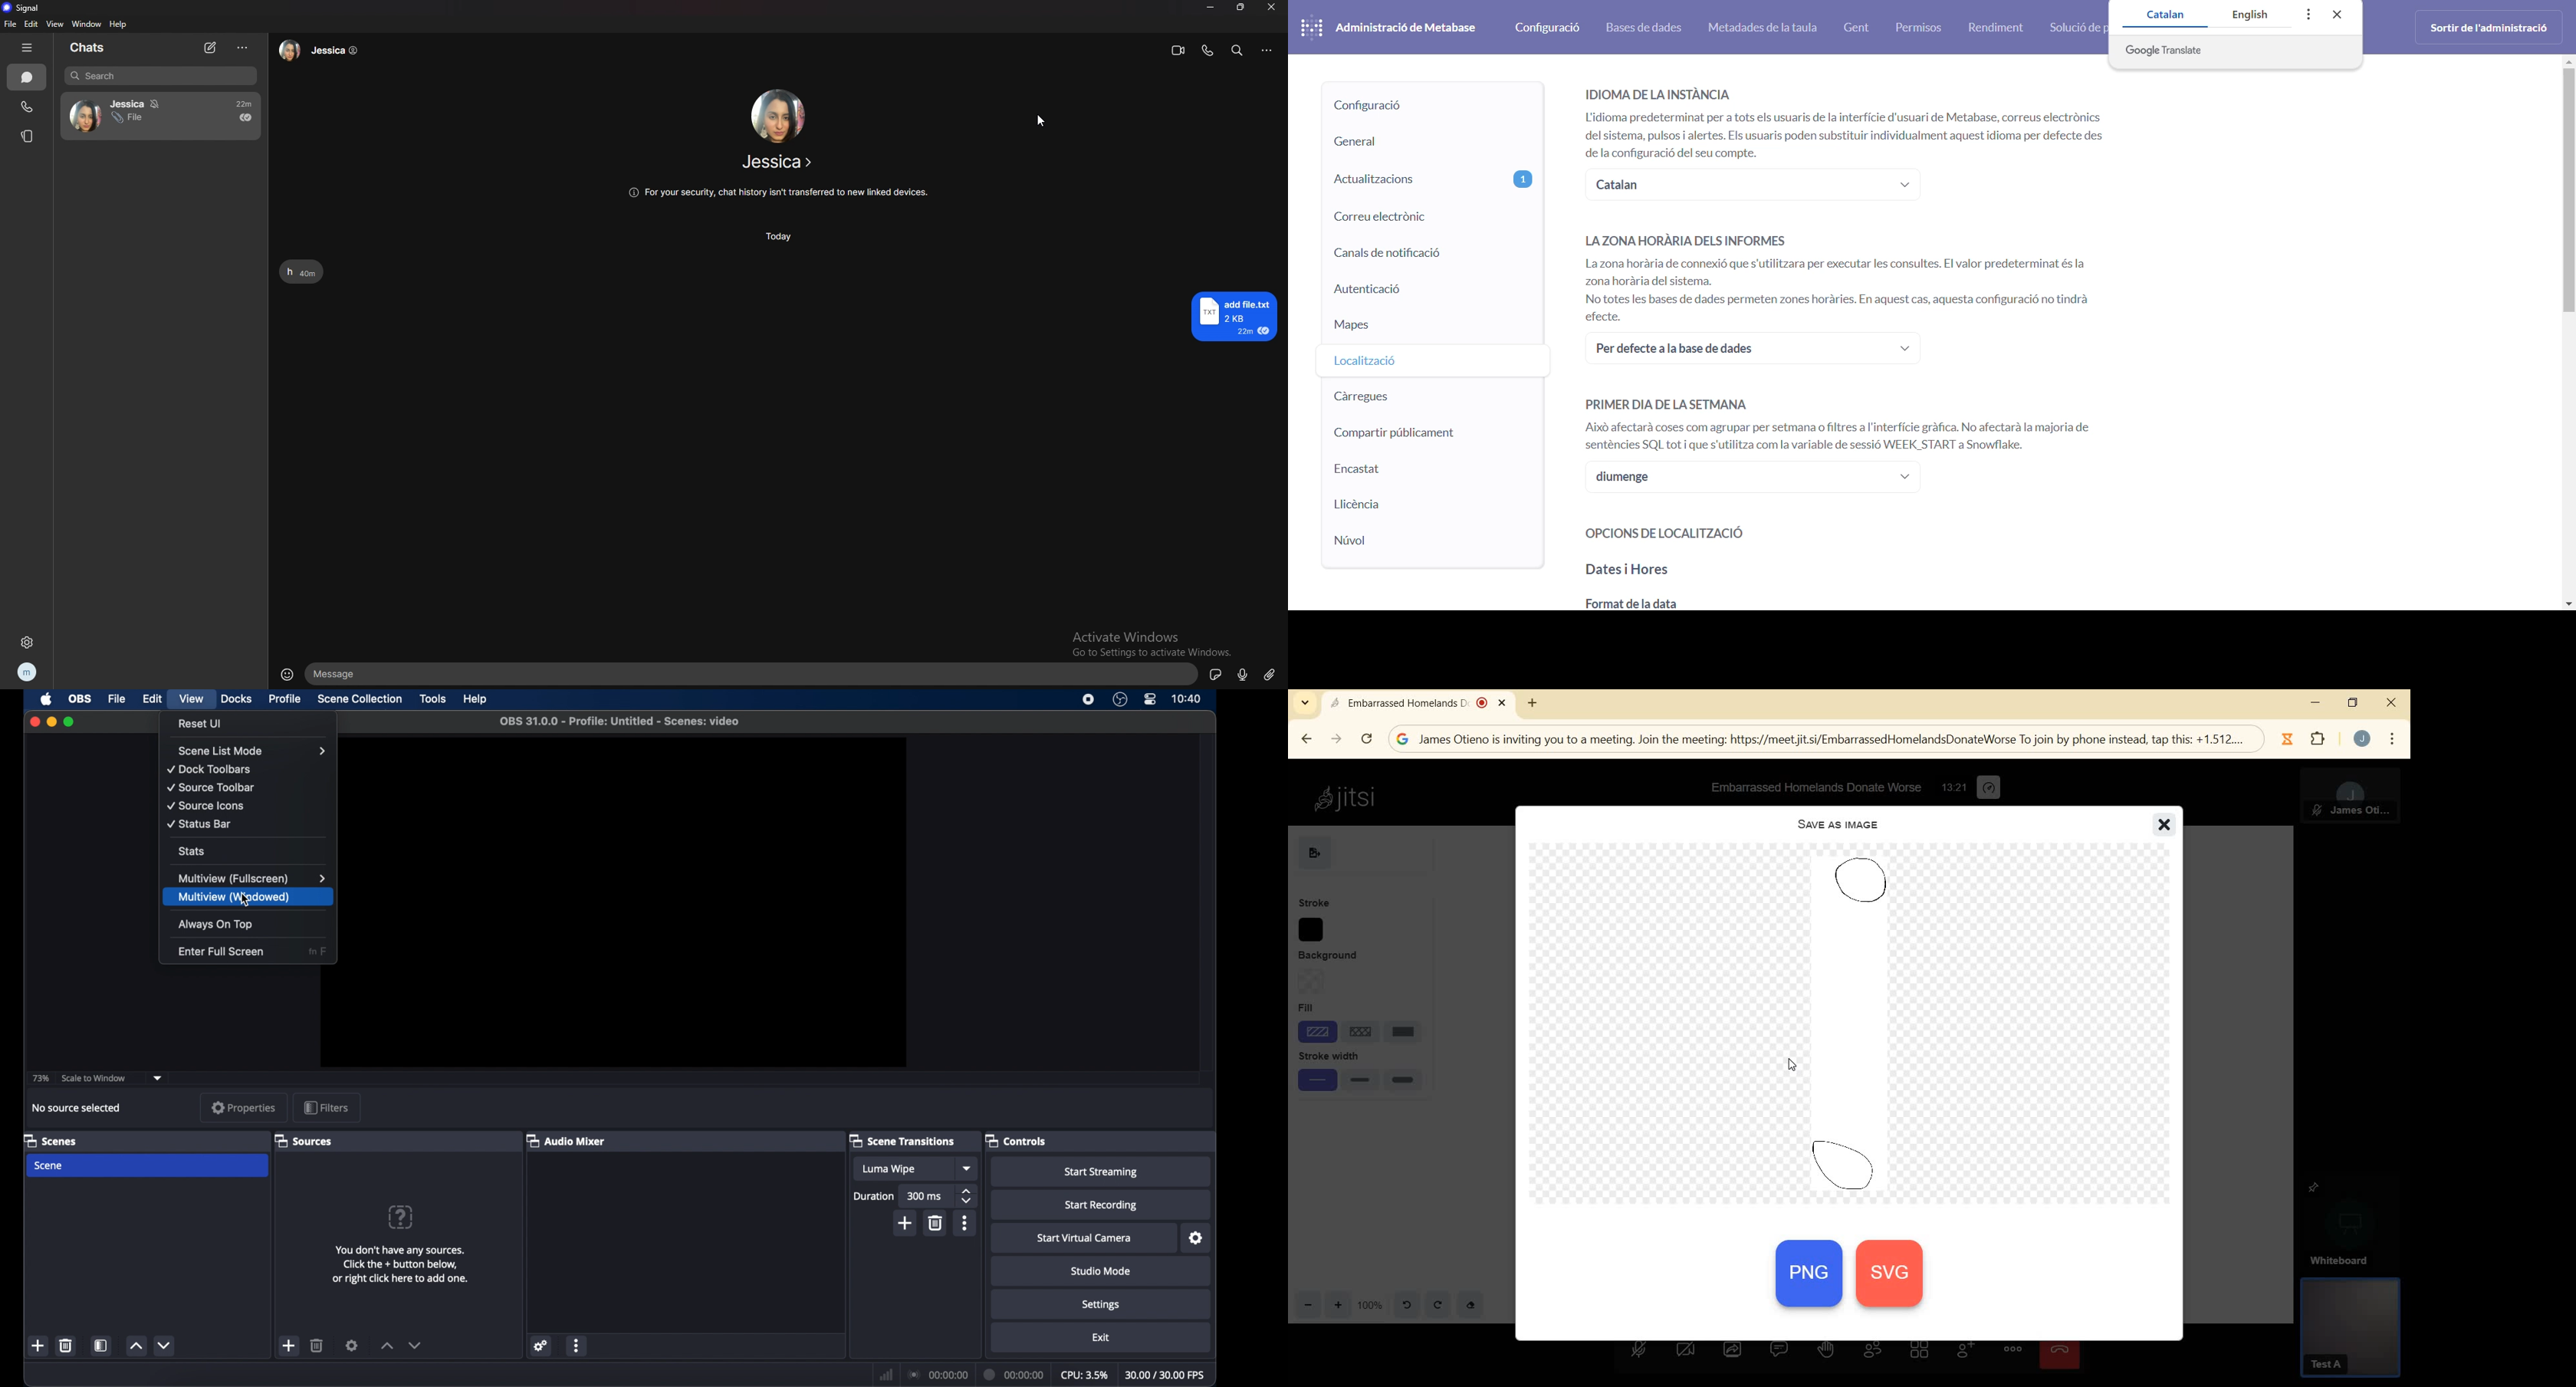 This screenshot has width=2576, height=1400. I want to click on decrement, so click(415, 1345).